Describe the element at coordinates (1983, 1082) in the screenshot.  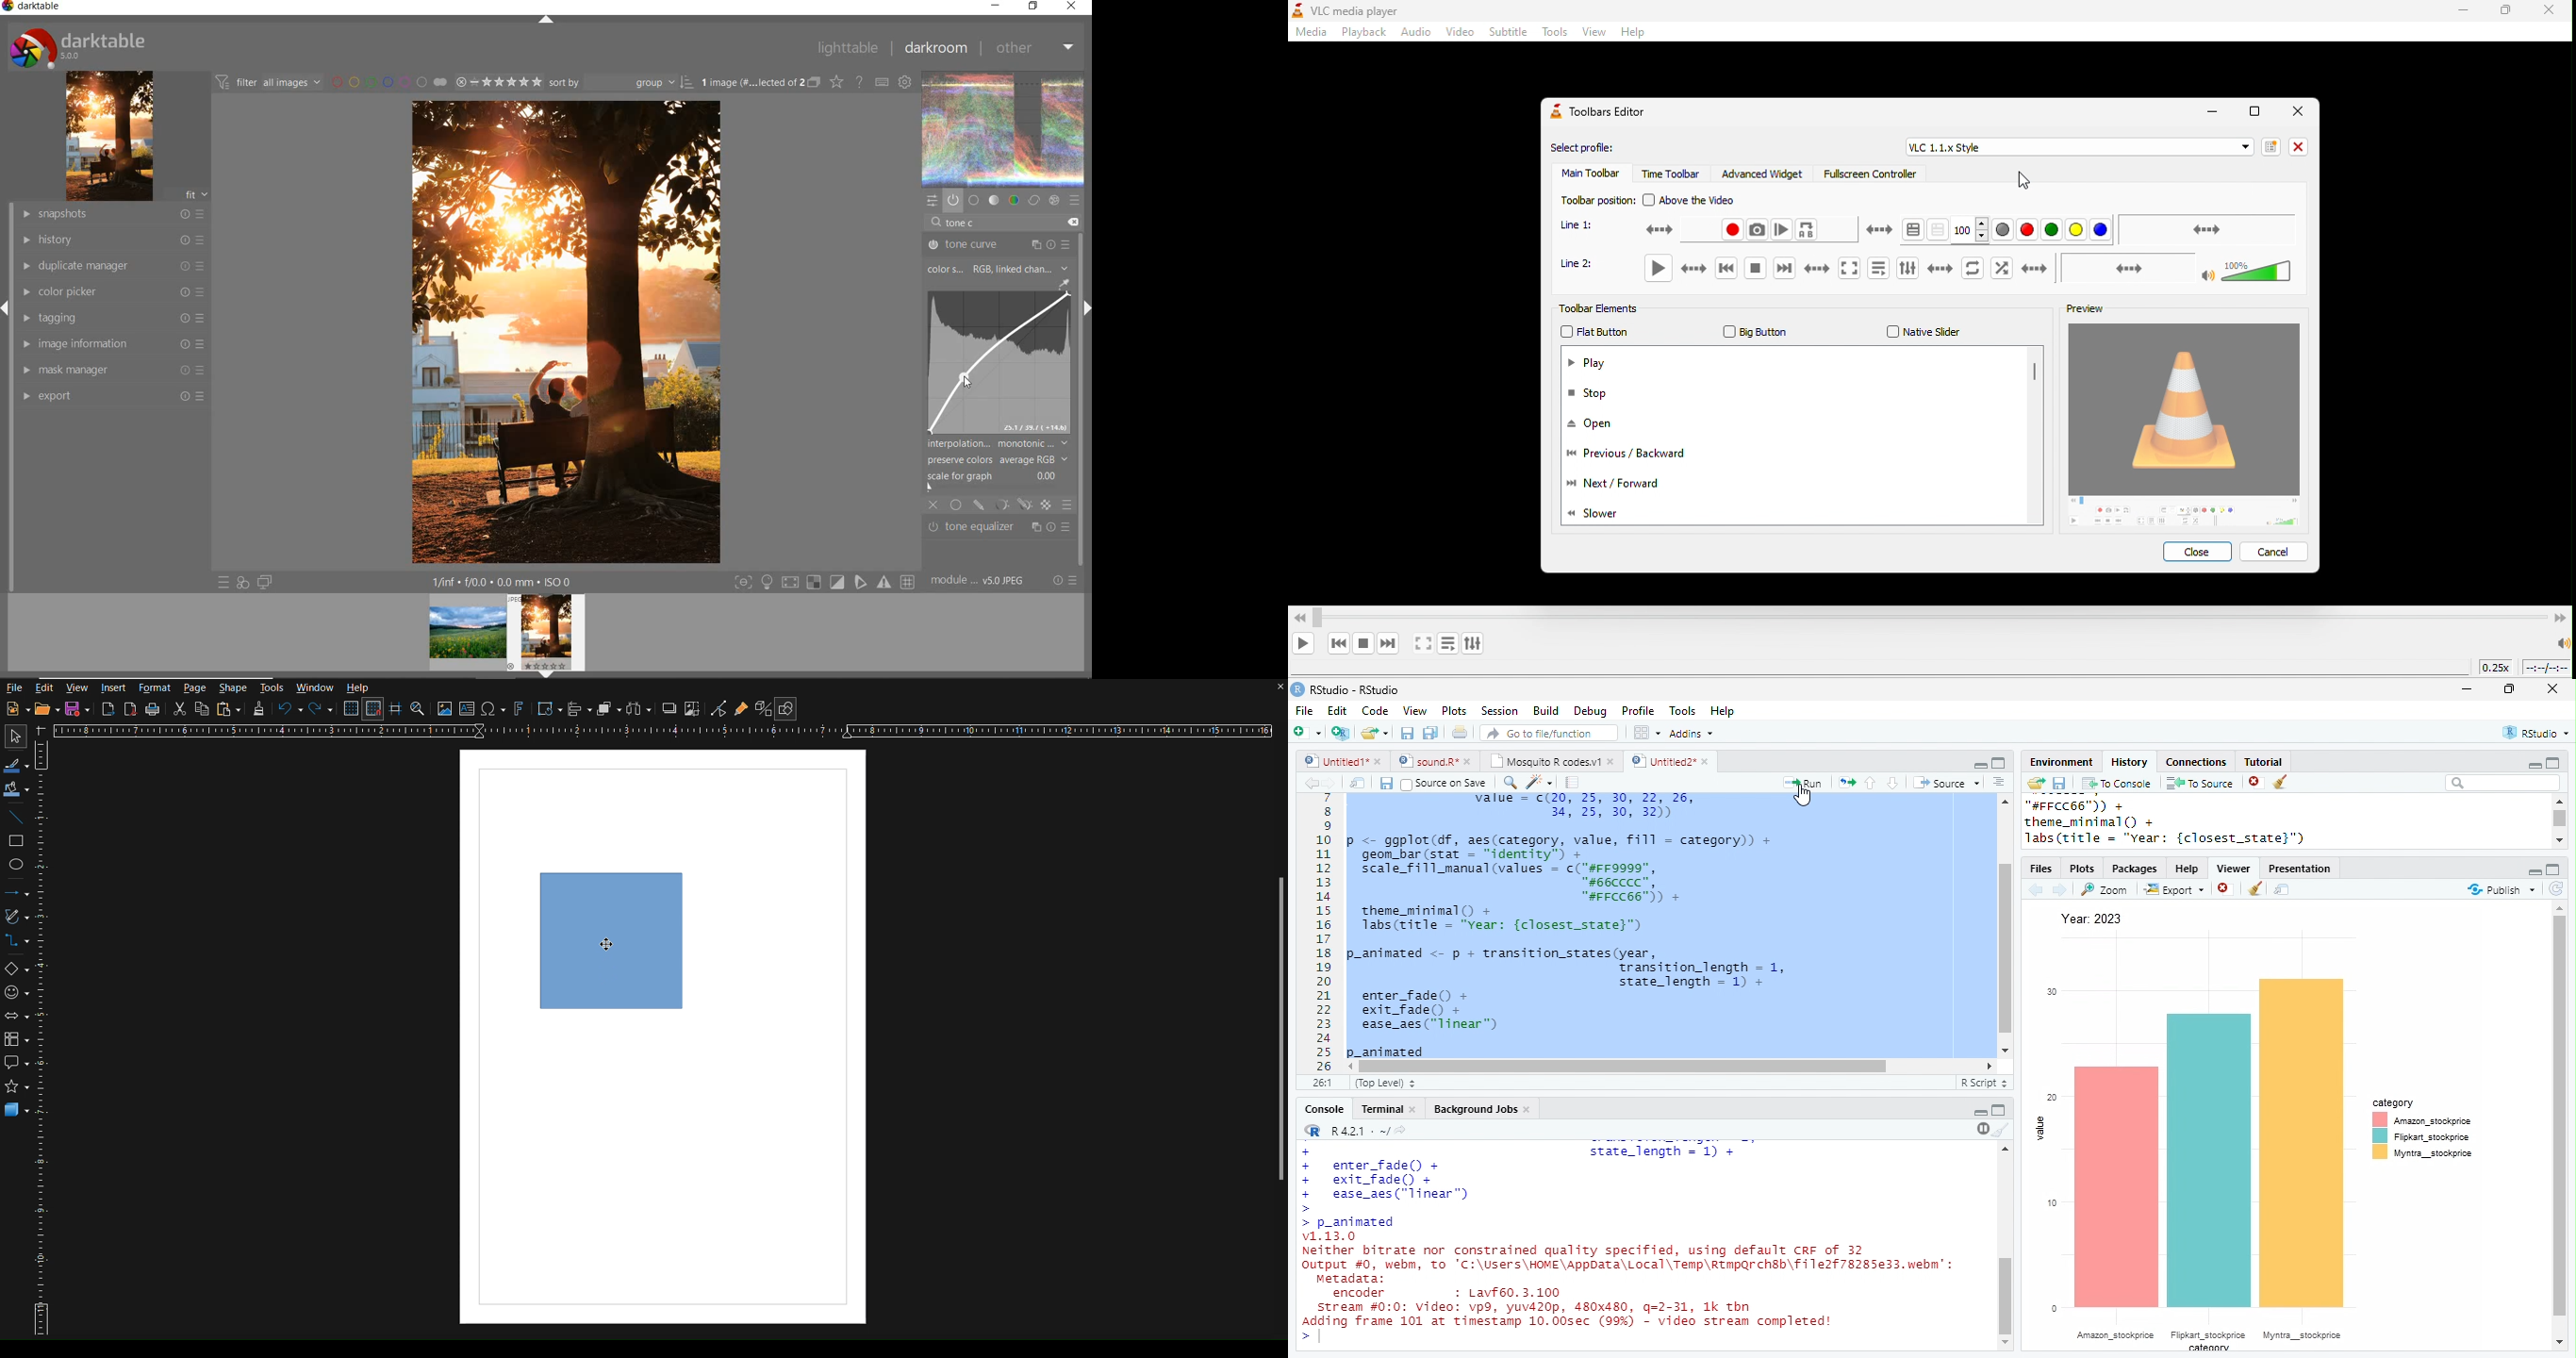
I see `R Script` at that location.